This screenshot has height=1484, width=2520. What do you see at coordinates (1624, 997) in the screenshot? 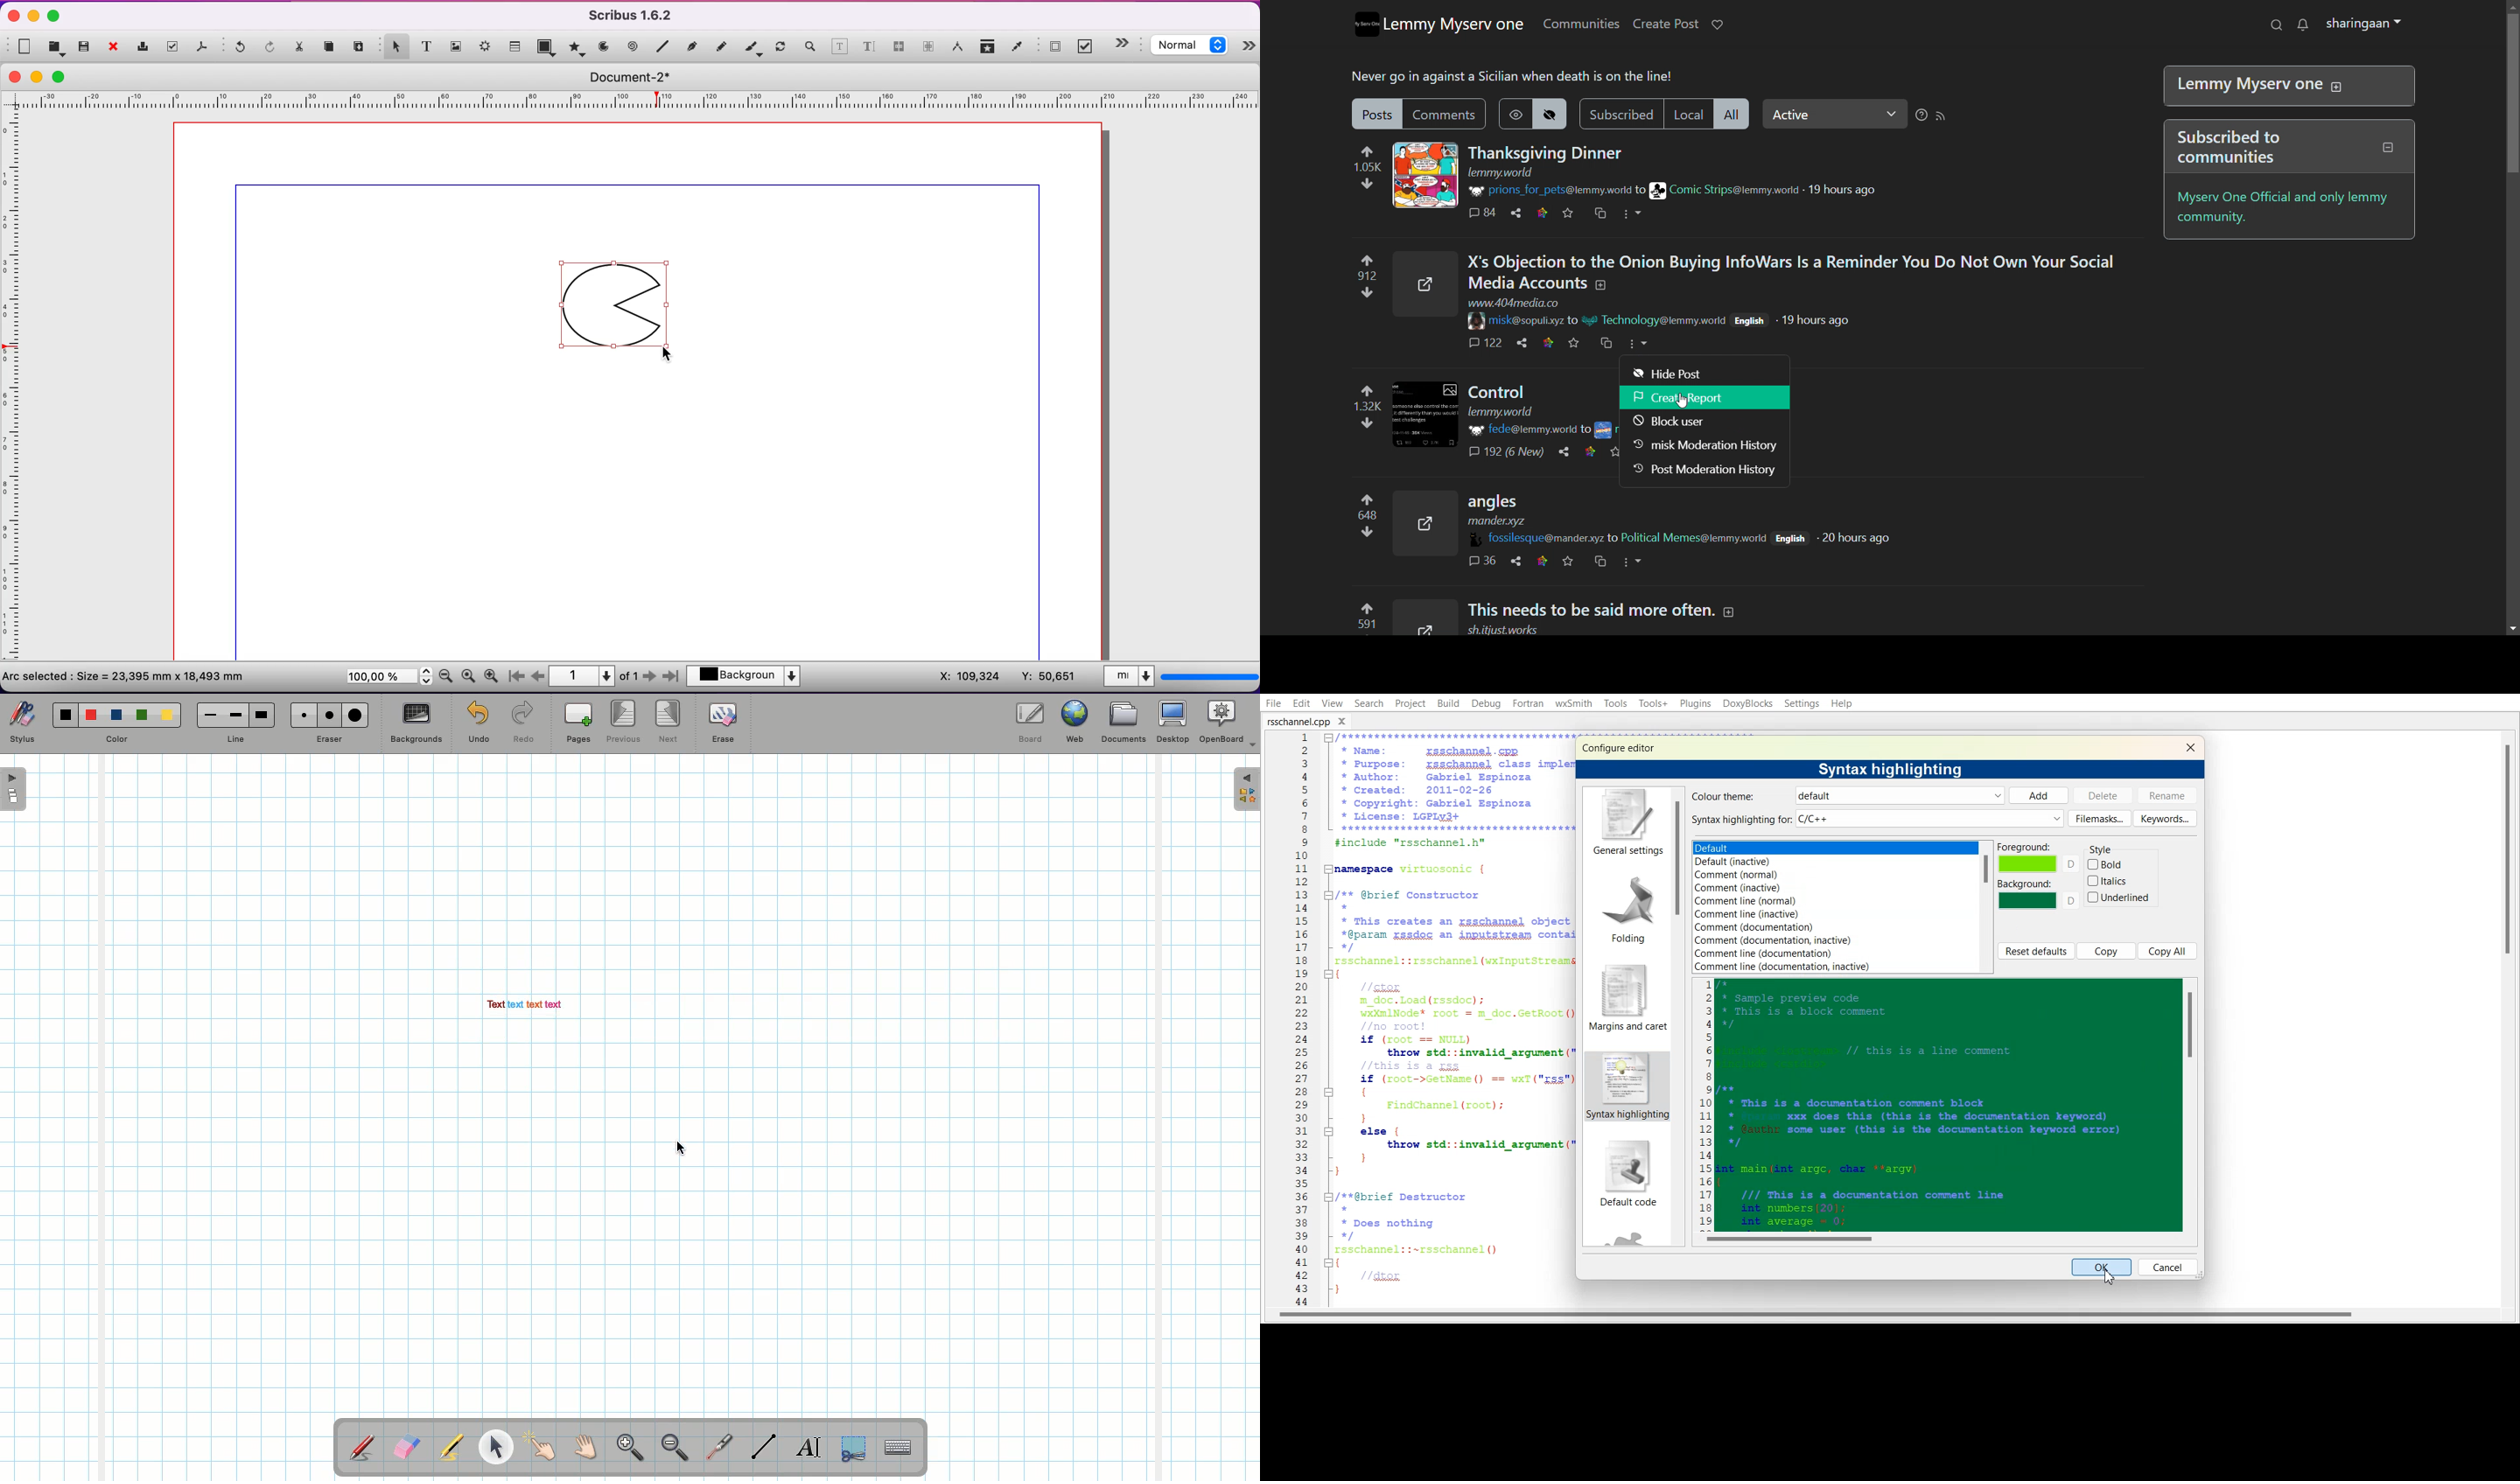
I see `Margin and carpet` at bounding box center [1624, 997].